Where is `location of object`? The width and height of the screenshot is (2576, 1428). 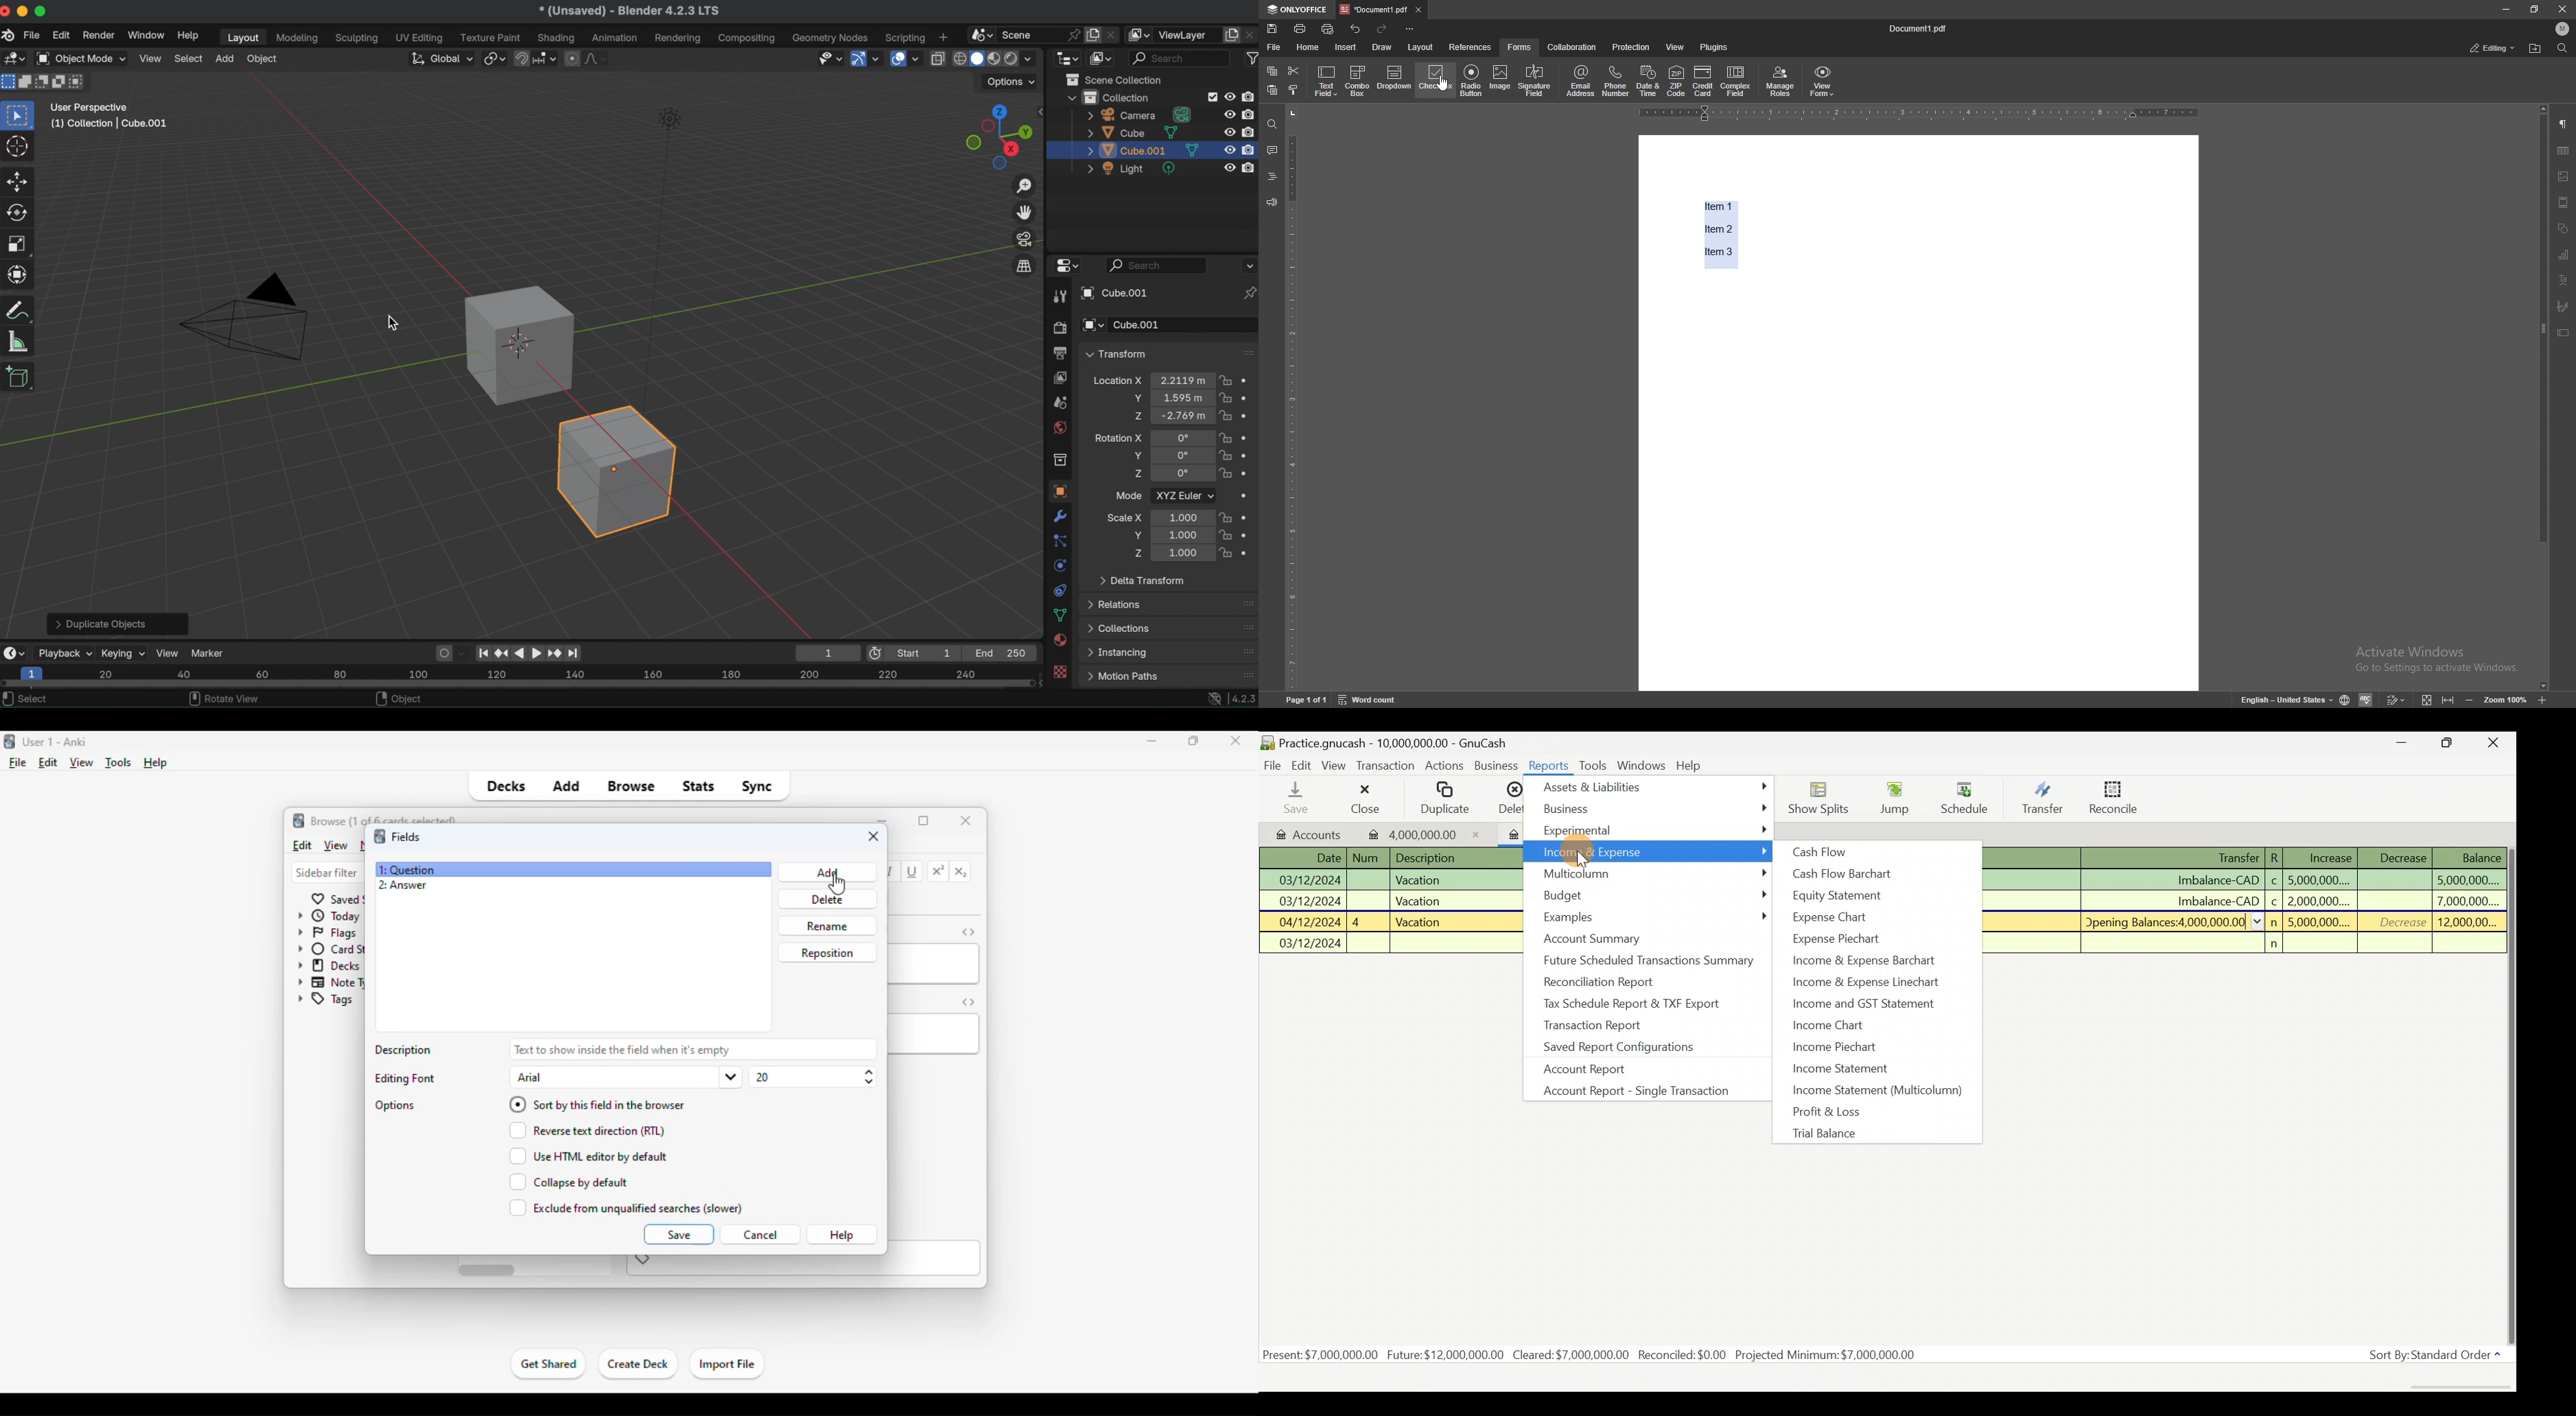
location of object is located at coordinates (1181, 397).